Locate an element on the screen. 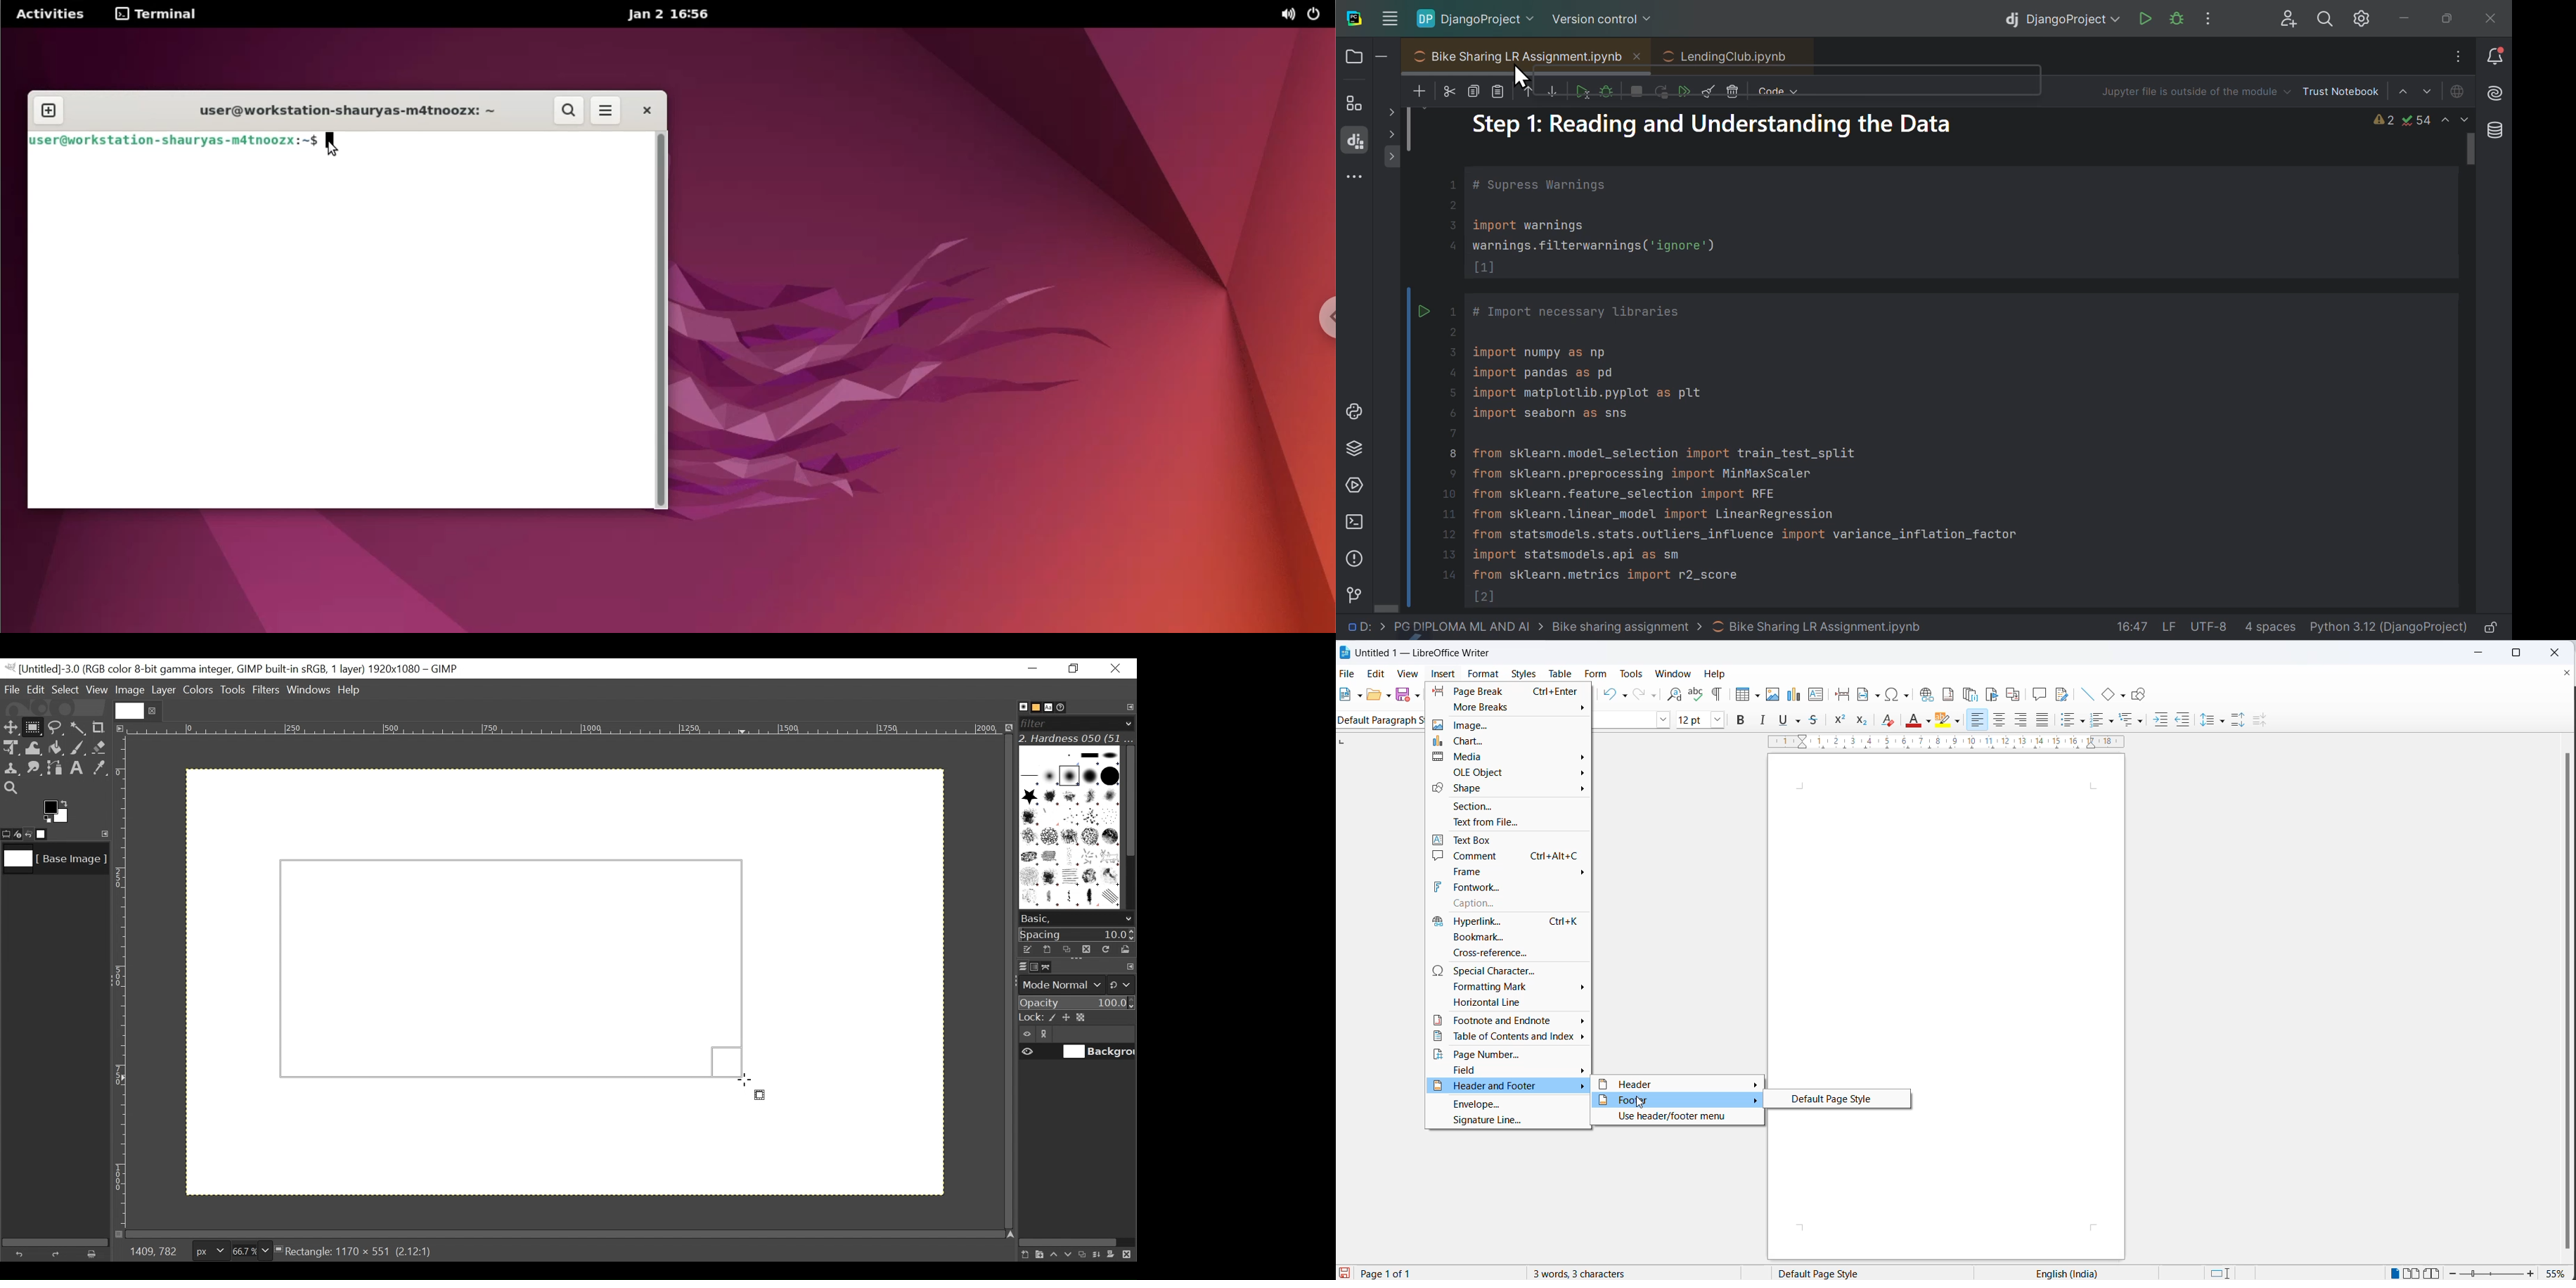 This screenshot has height=1288, width=2576. Django project is located at coordinates (1478, 16).